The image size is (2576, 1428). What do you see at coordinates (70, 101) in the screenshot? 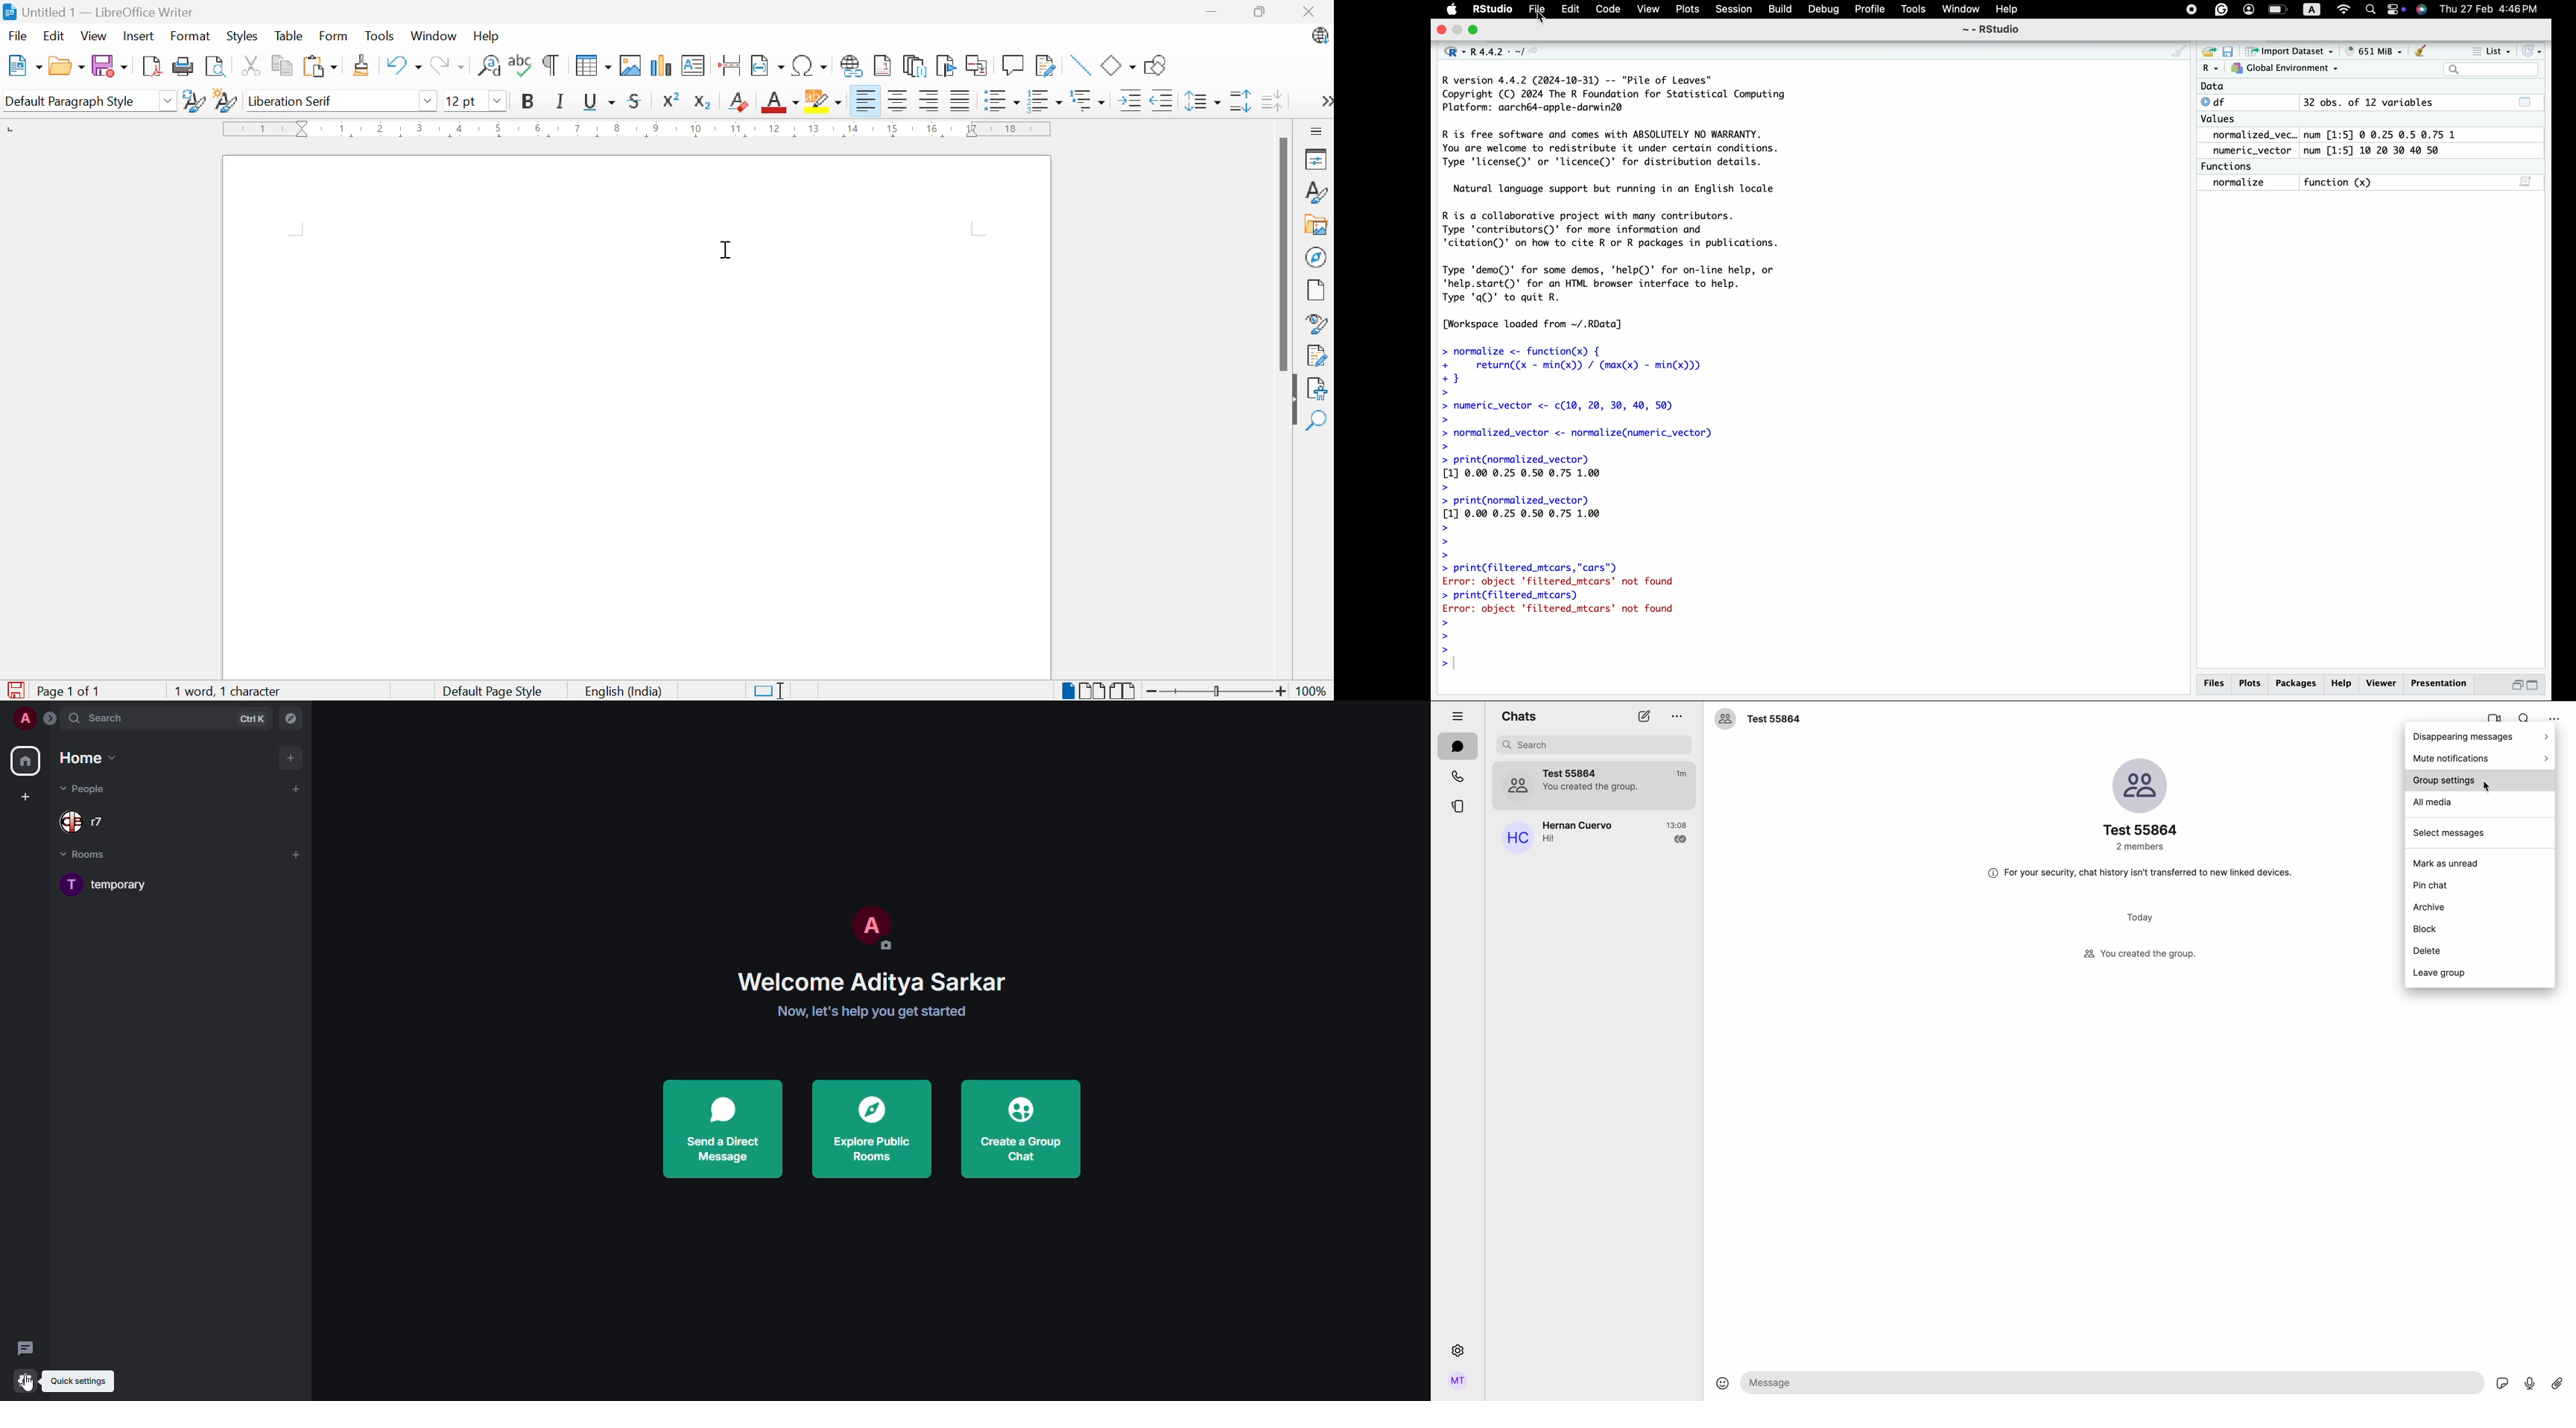
I see `Default Paragraph Style` at bounding box center [70, 101].